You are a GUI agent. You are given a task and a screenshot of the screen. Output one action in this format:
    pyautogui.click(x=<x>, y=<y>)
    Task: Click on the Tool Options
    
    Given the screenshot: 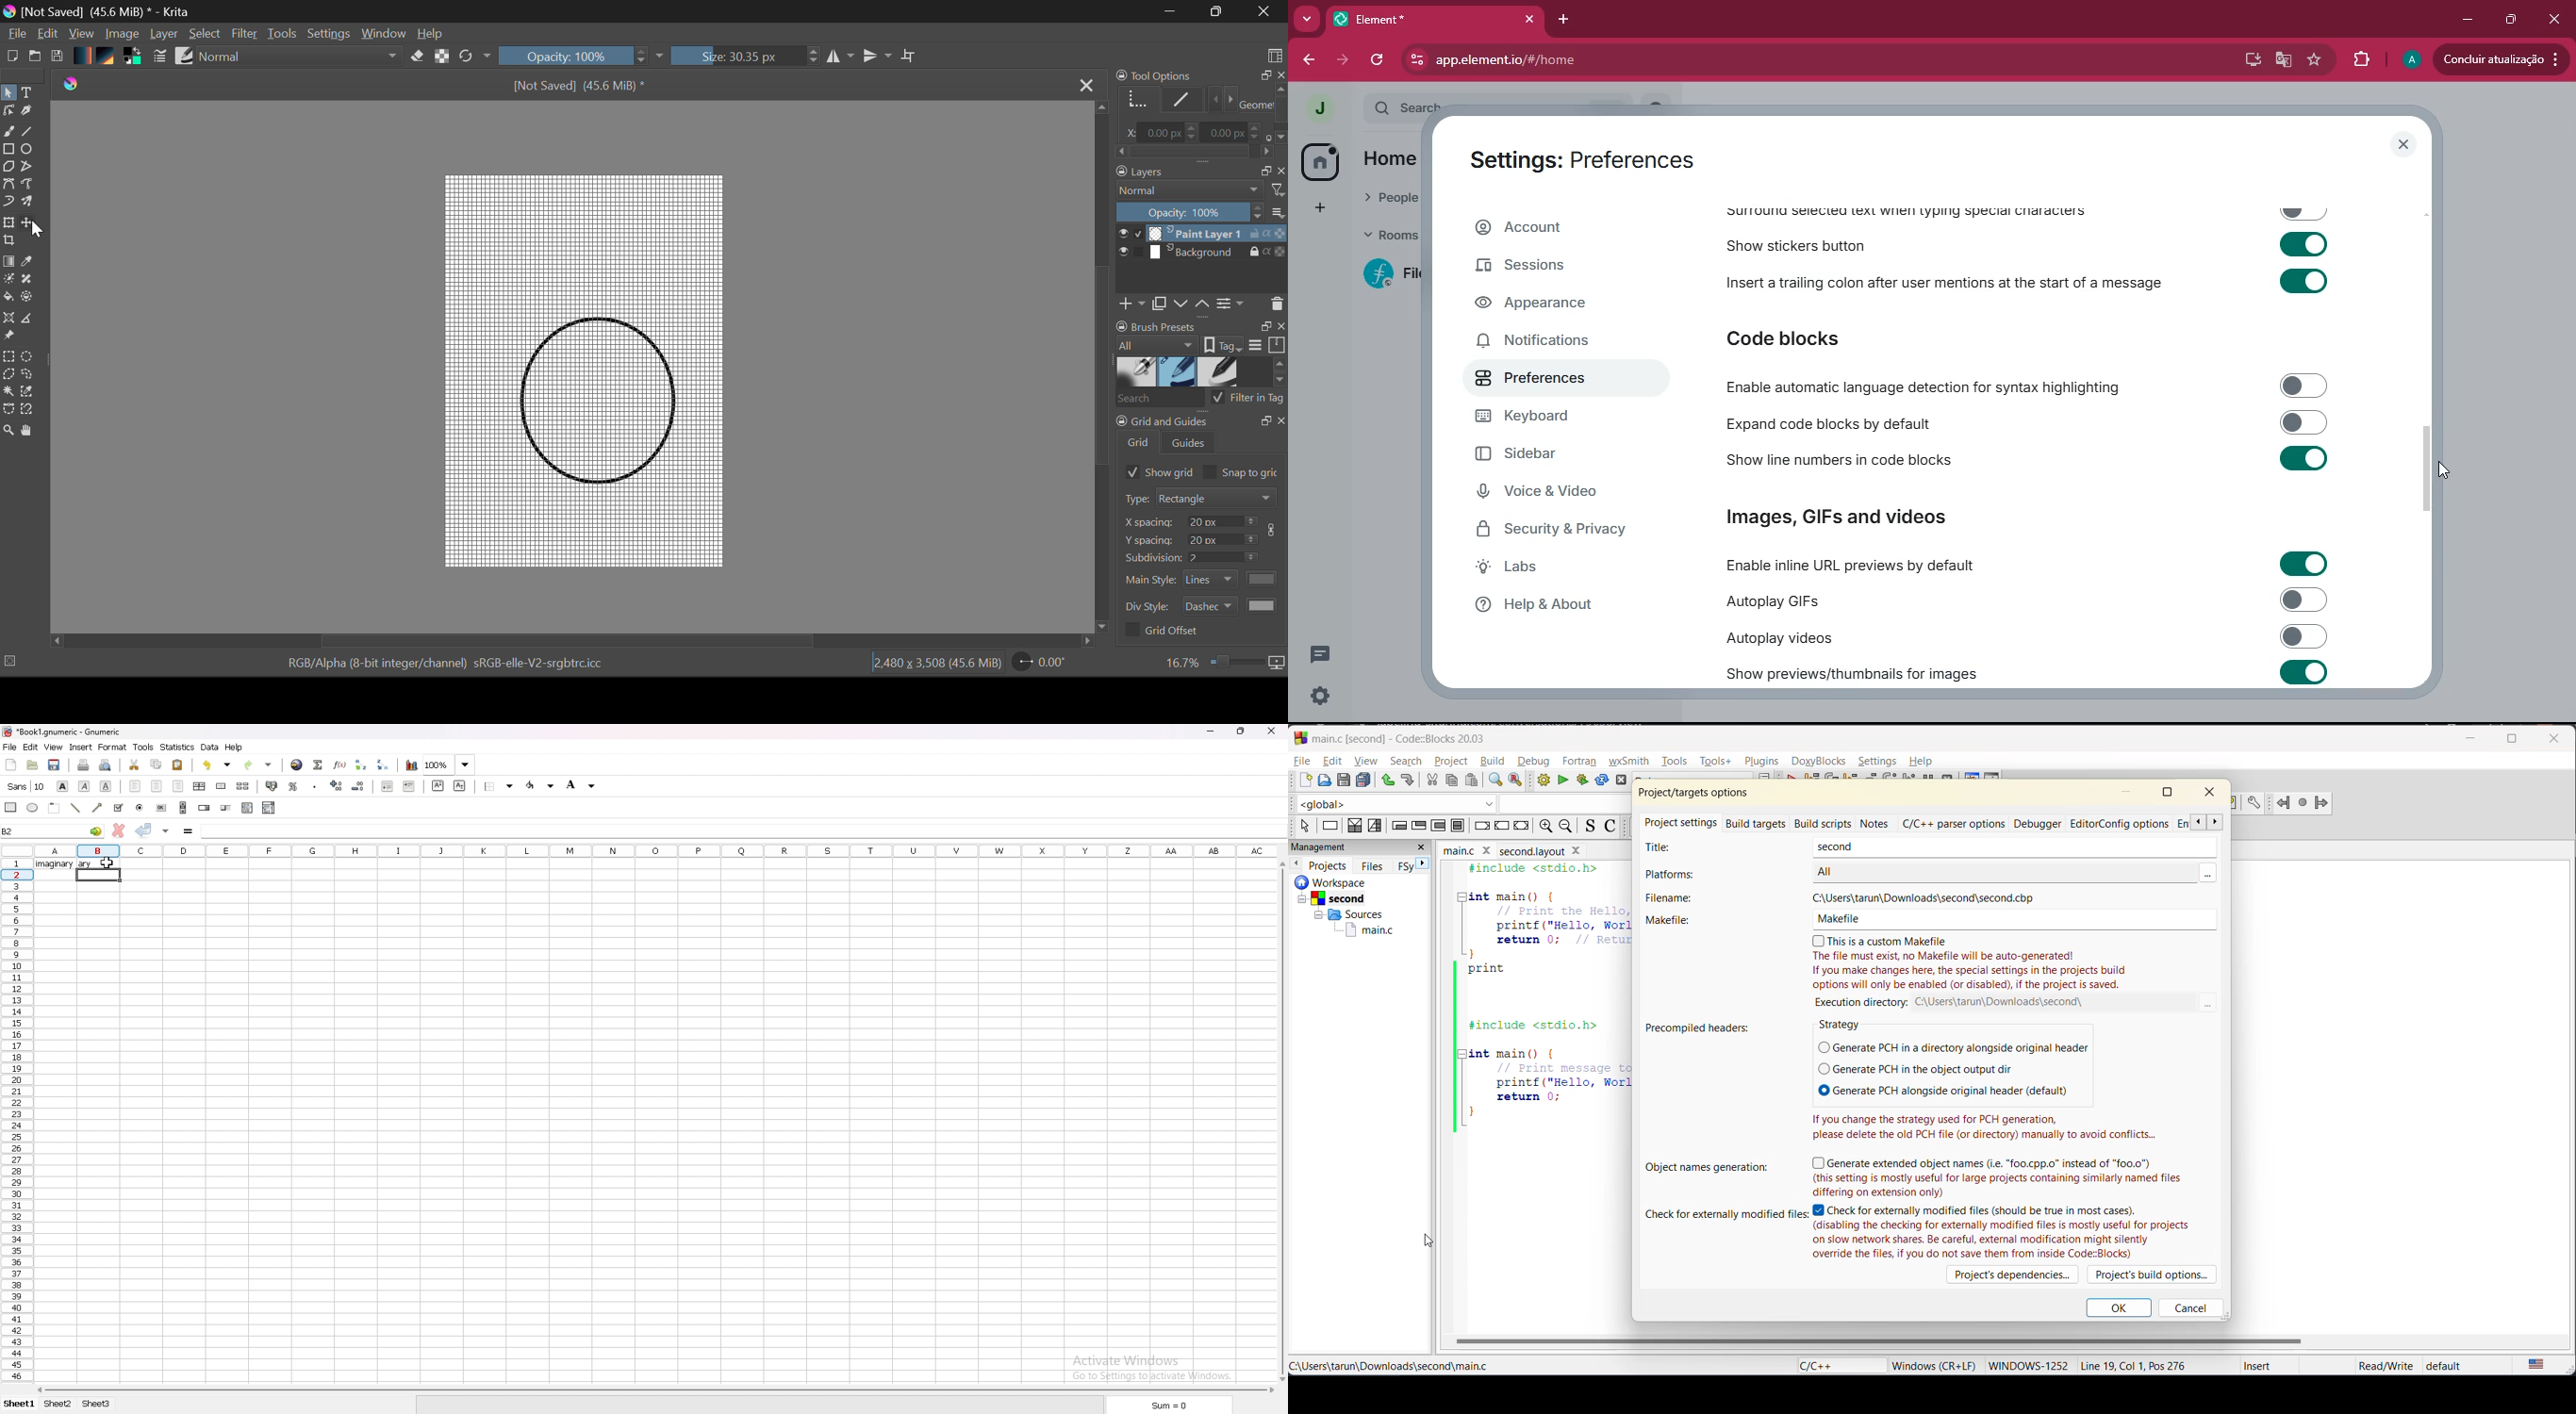 What is the action you would take?
    pyautogui.click(x=1199, y=113)
    